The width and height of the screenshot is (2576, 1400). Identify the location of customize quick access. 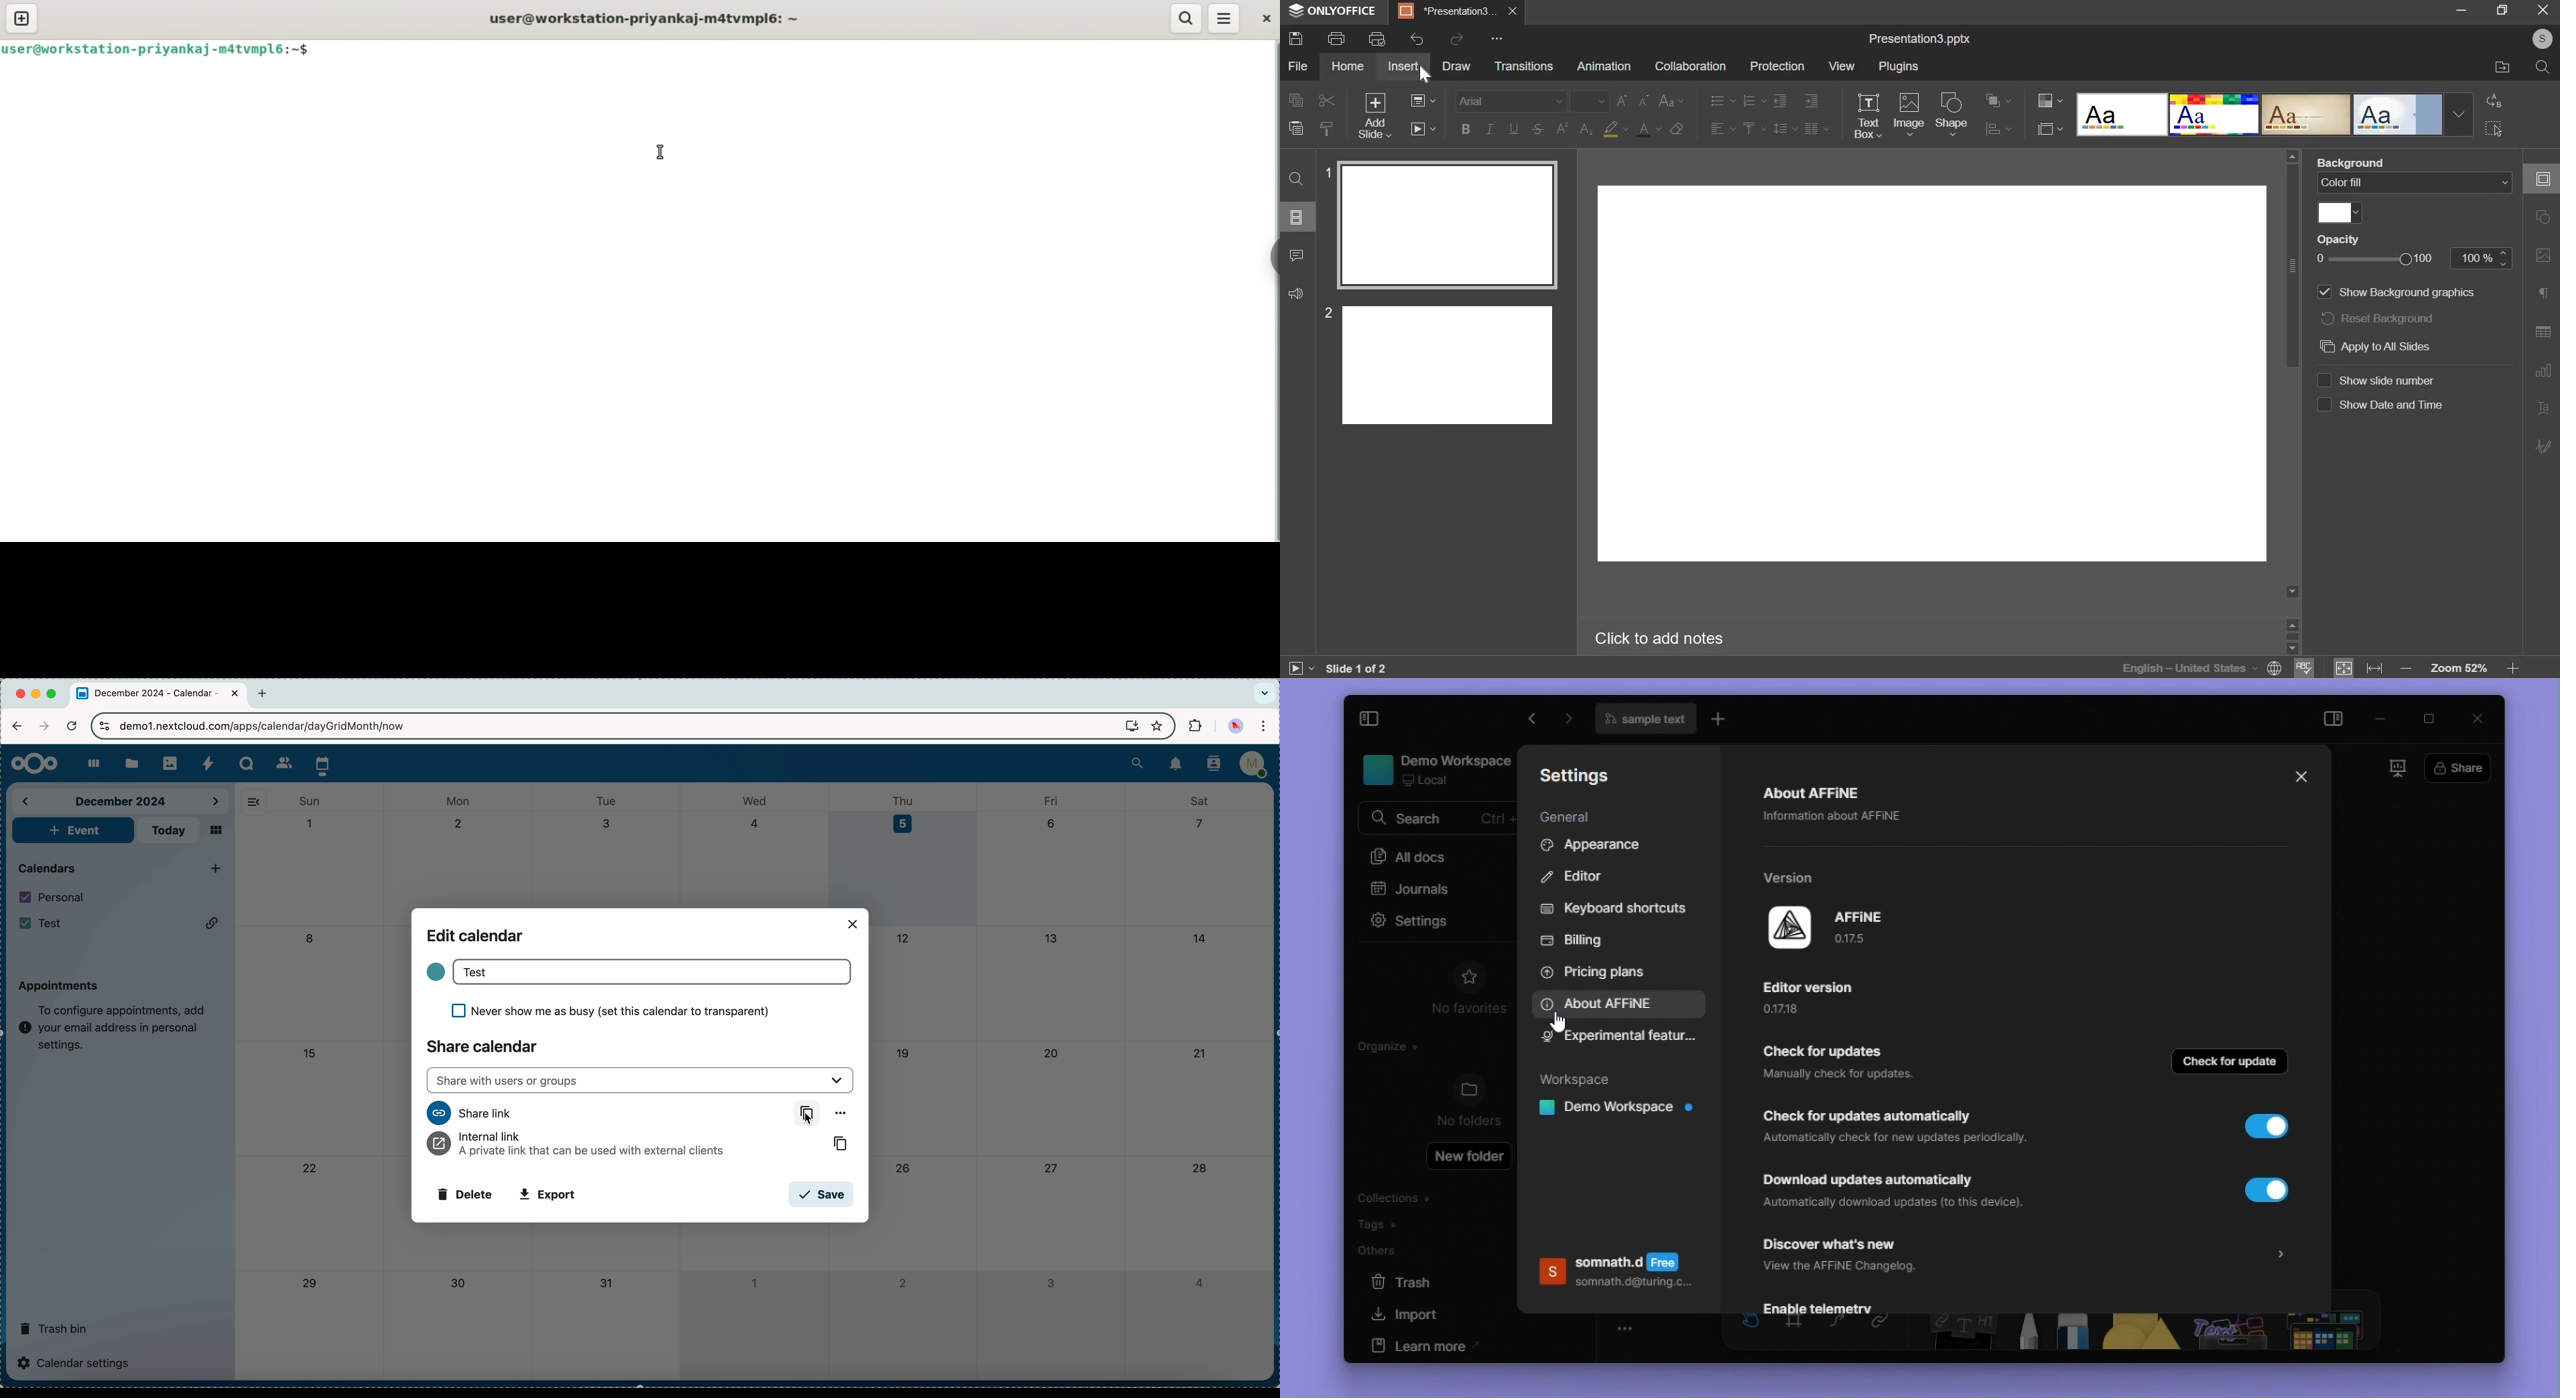
(1496, 38).